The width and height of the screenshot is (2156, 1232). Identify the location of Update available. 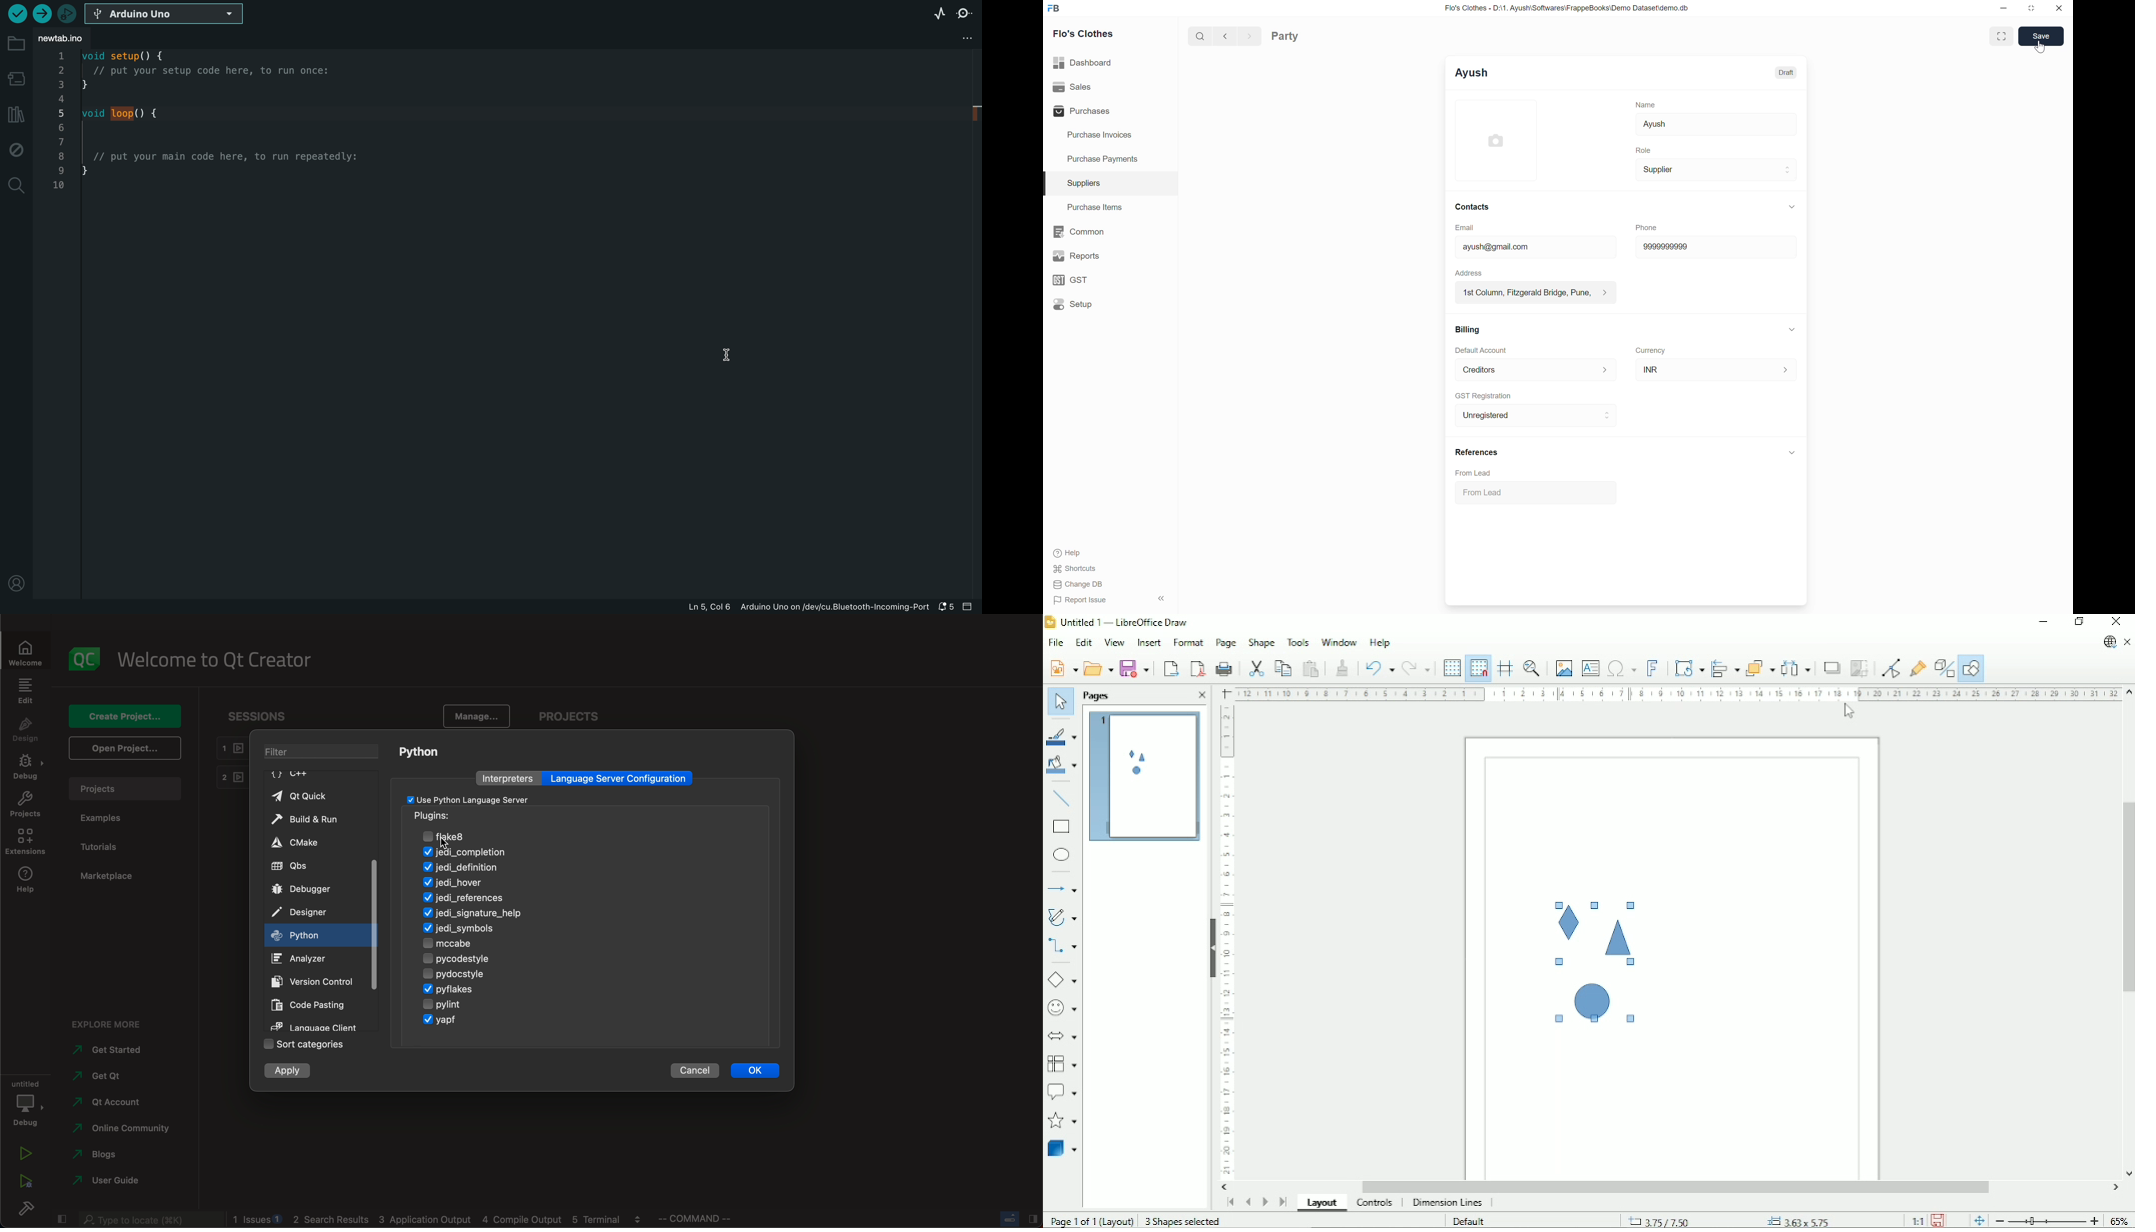
(2109, 642).